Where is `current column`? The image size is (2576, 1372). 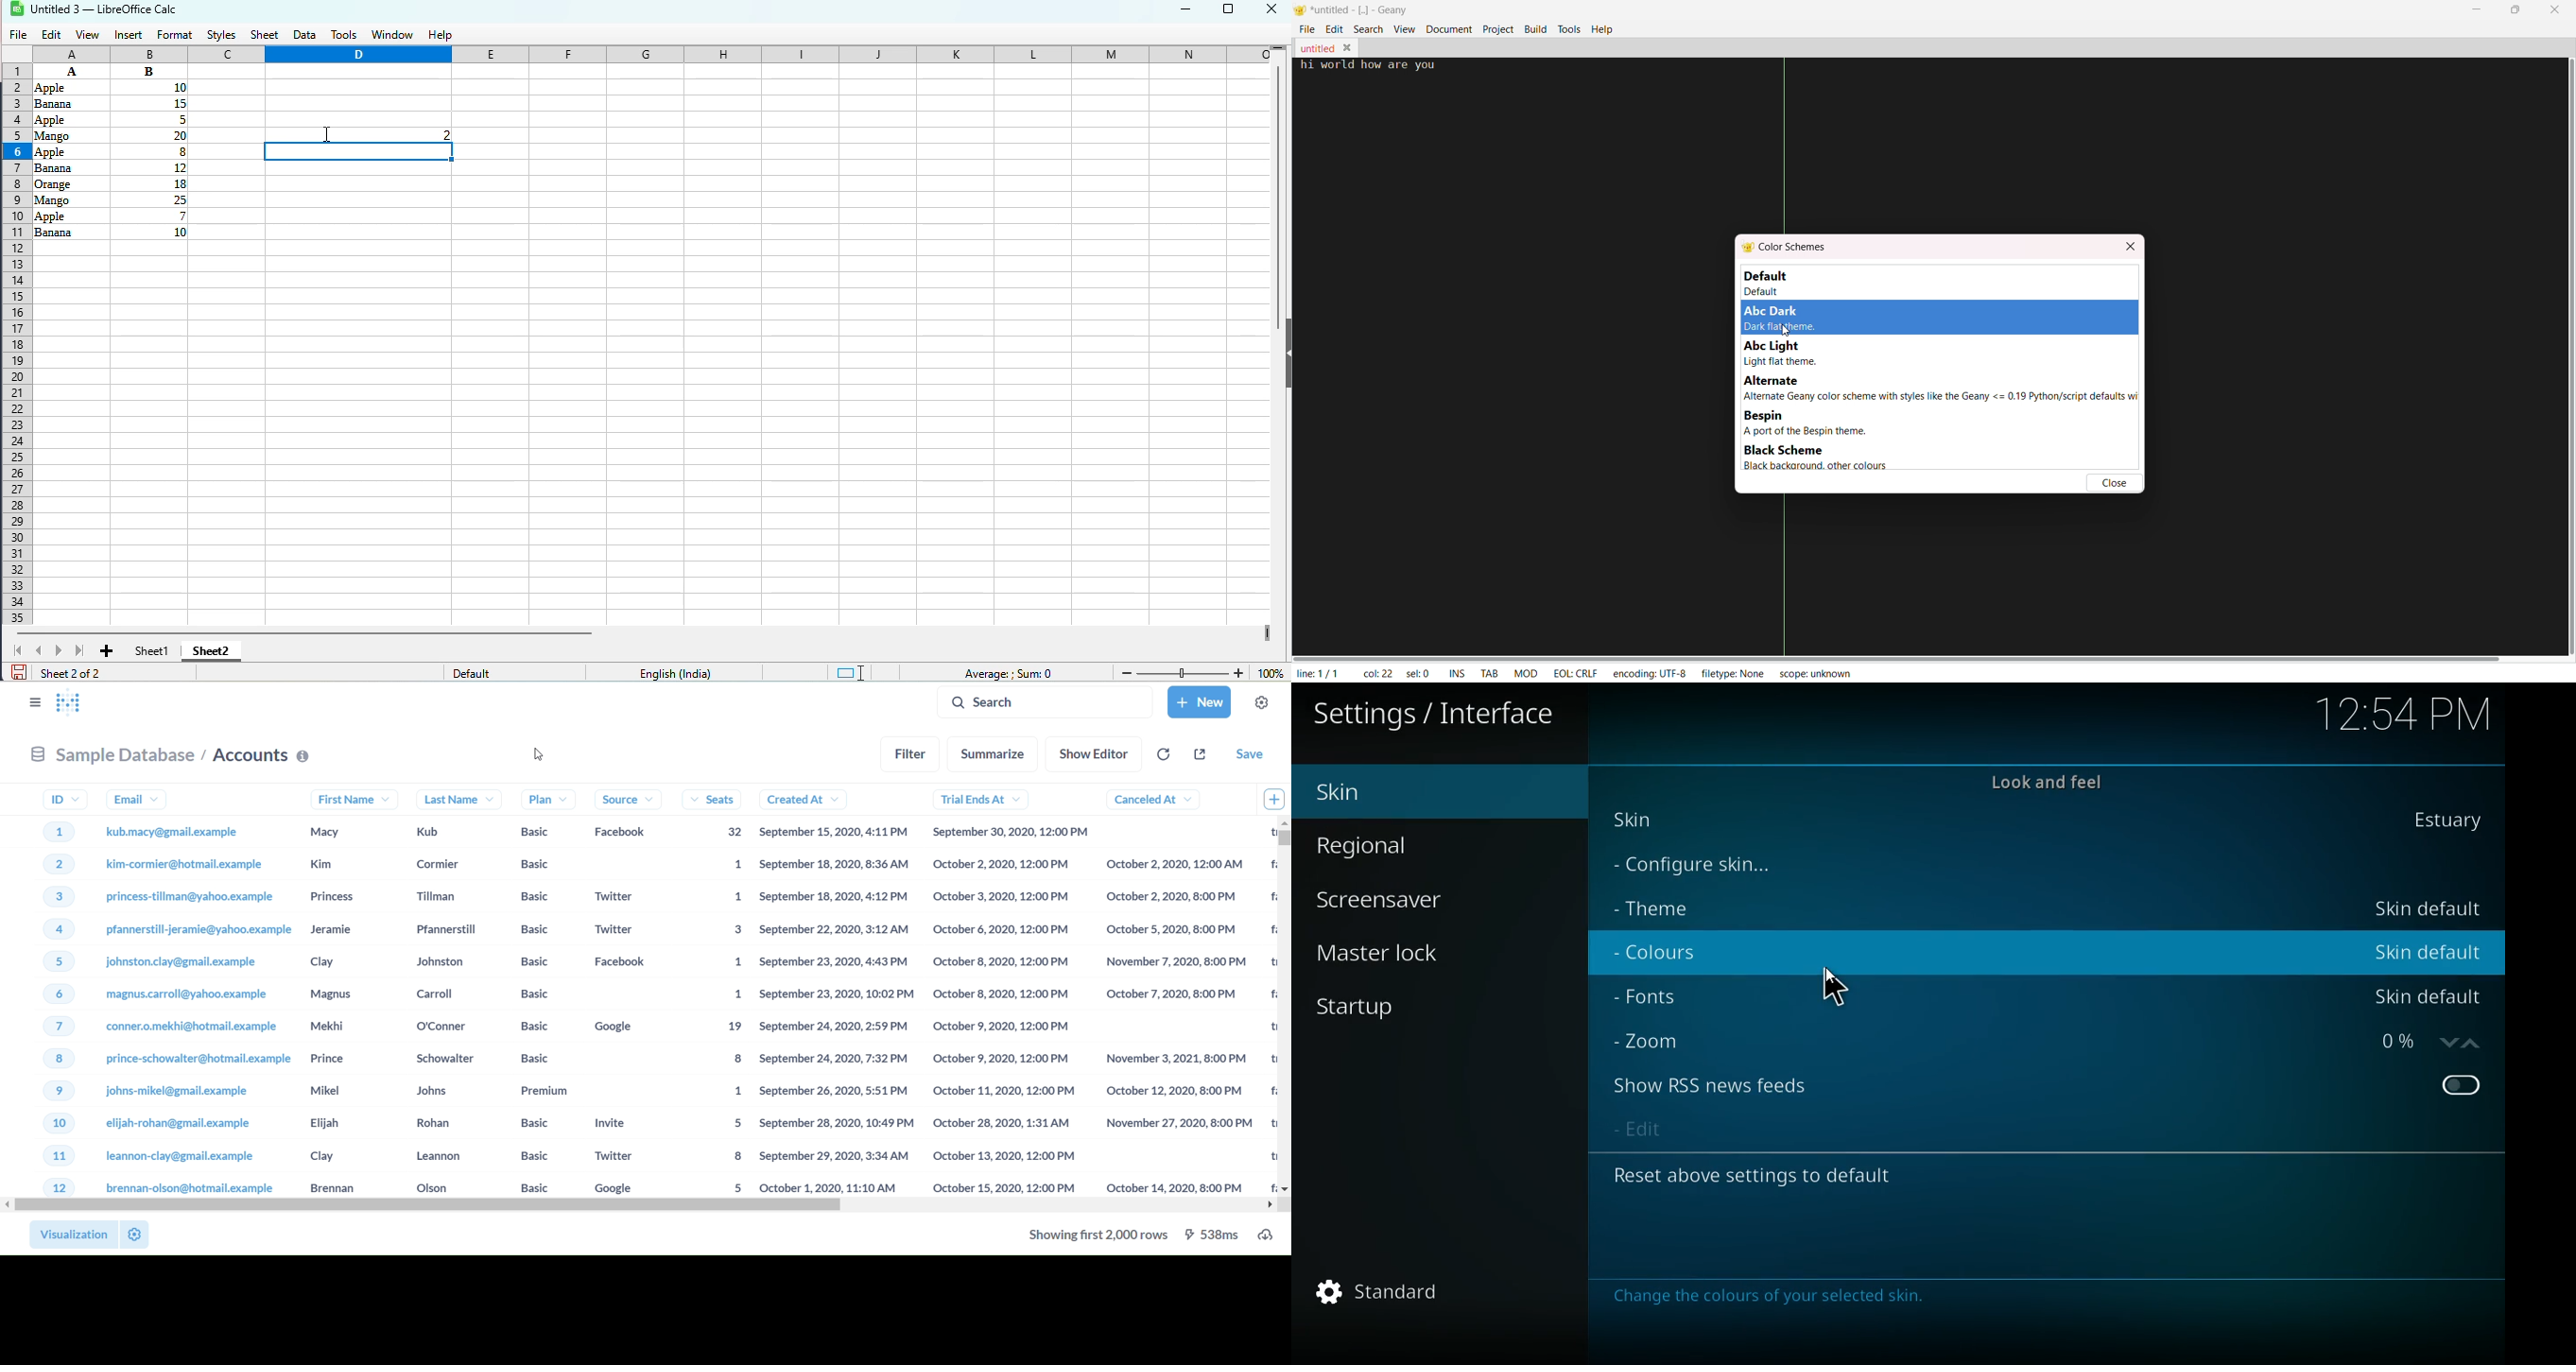 current column is located at coordinates (358, 55).